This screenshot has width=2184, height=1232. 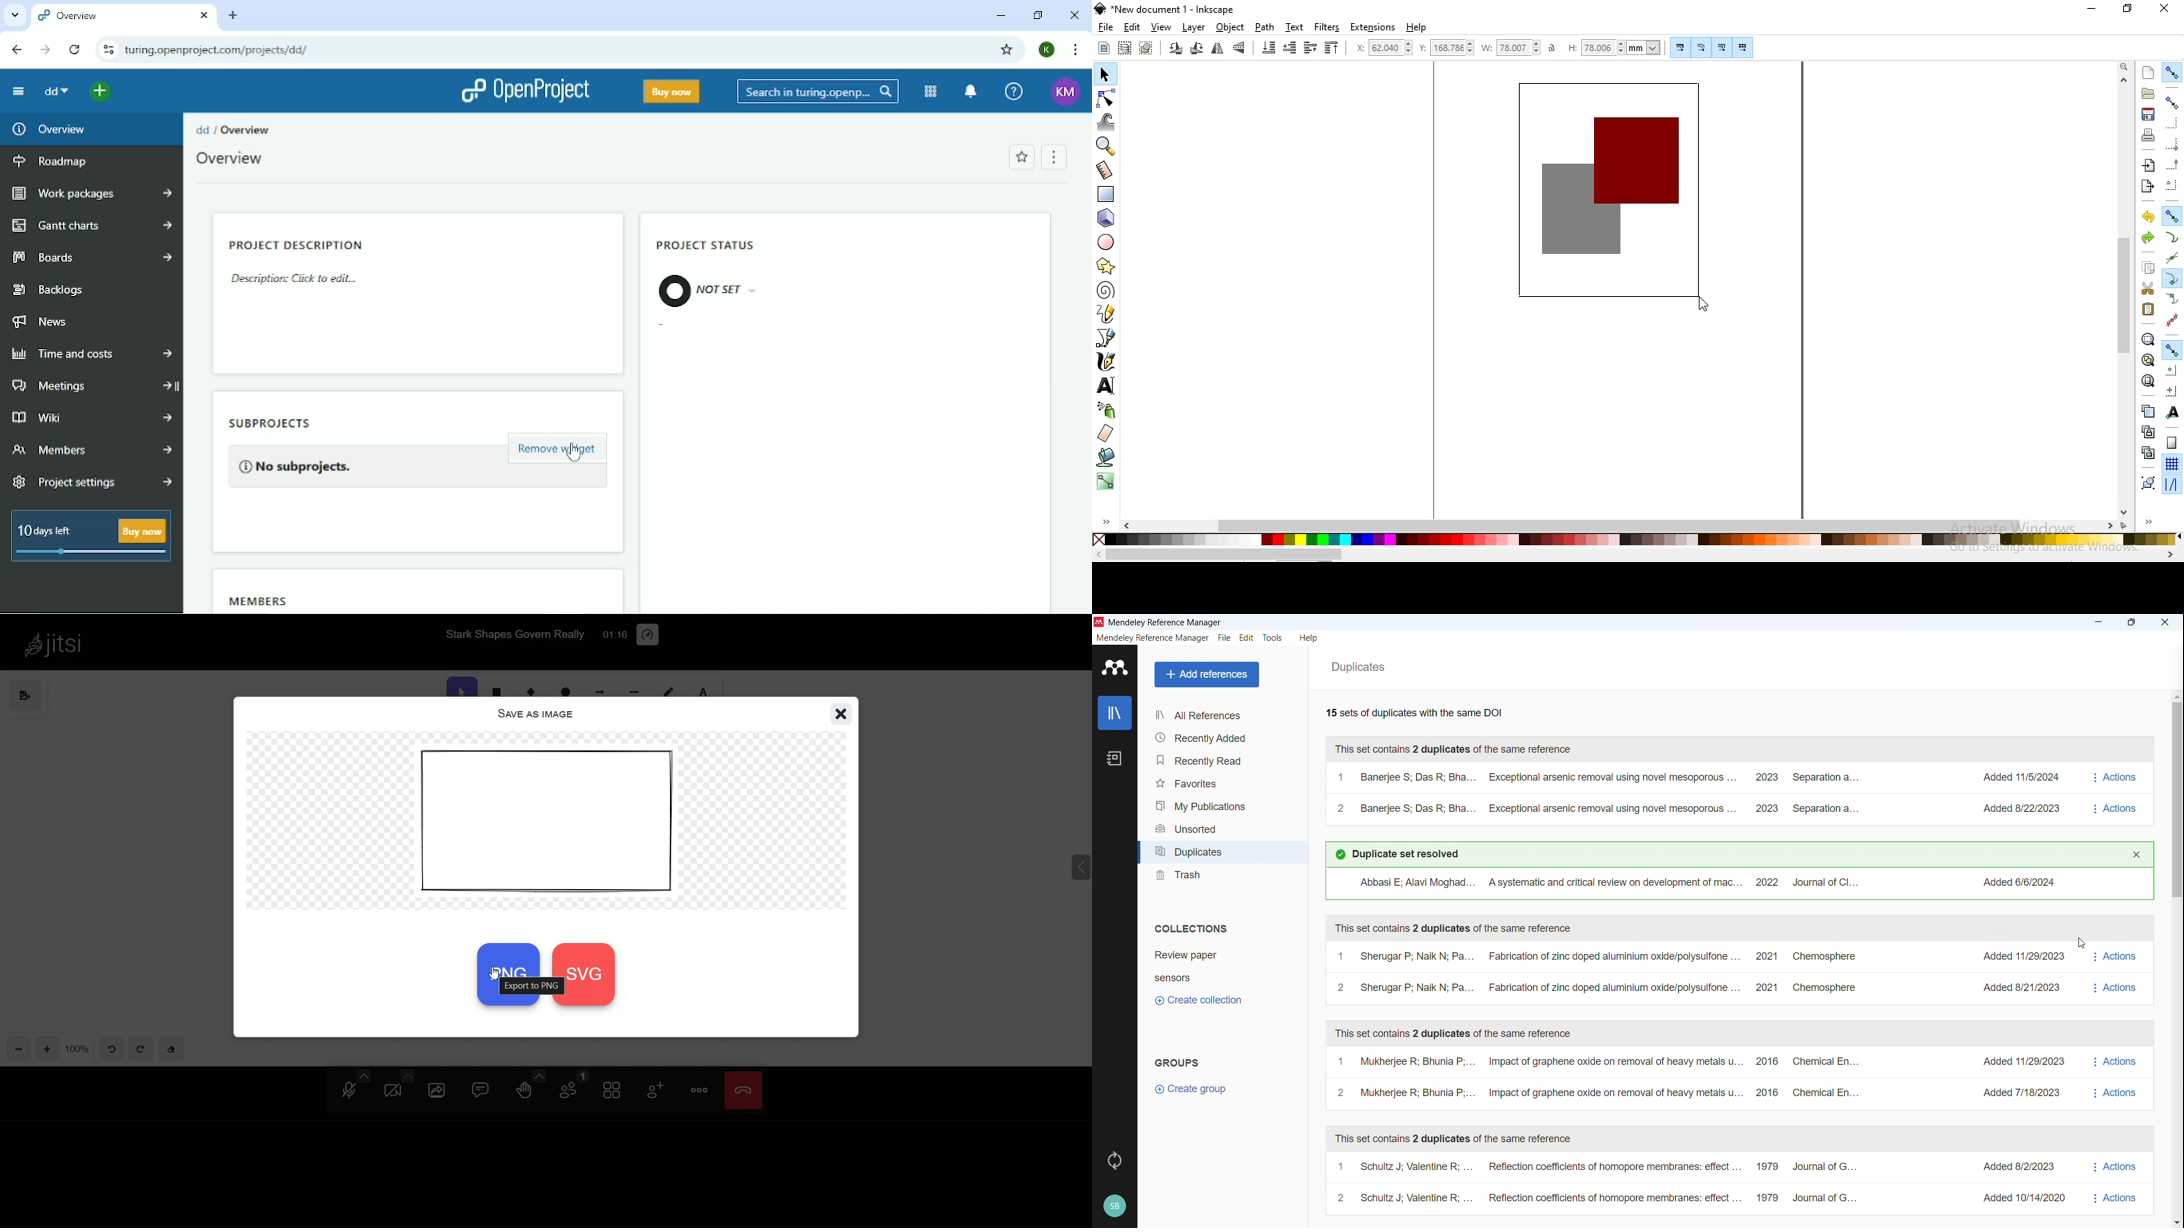 I want to click on create spiral, so click(x=1105, y=289).